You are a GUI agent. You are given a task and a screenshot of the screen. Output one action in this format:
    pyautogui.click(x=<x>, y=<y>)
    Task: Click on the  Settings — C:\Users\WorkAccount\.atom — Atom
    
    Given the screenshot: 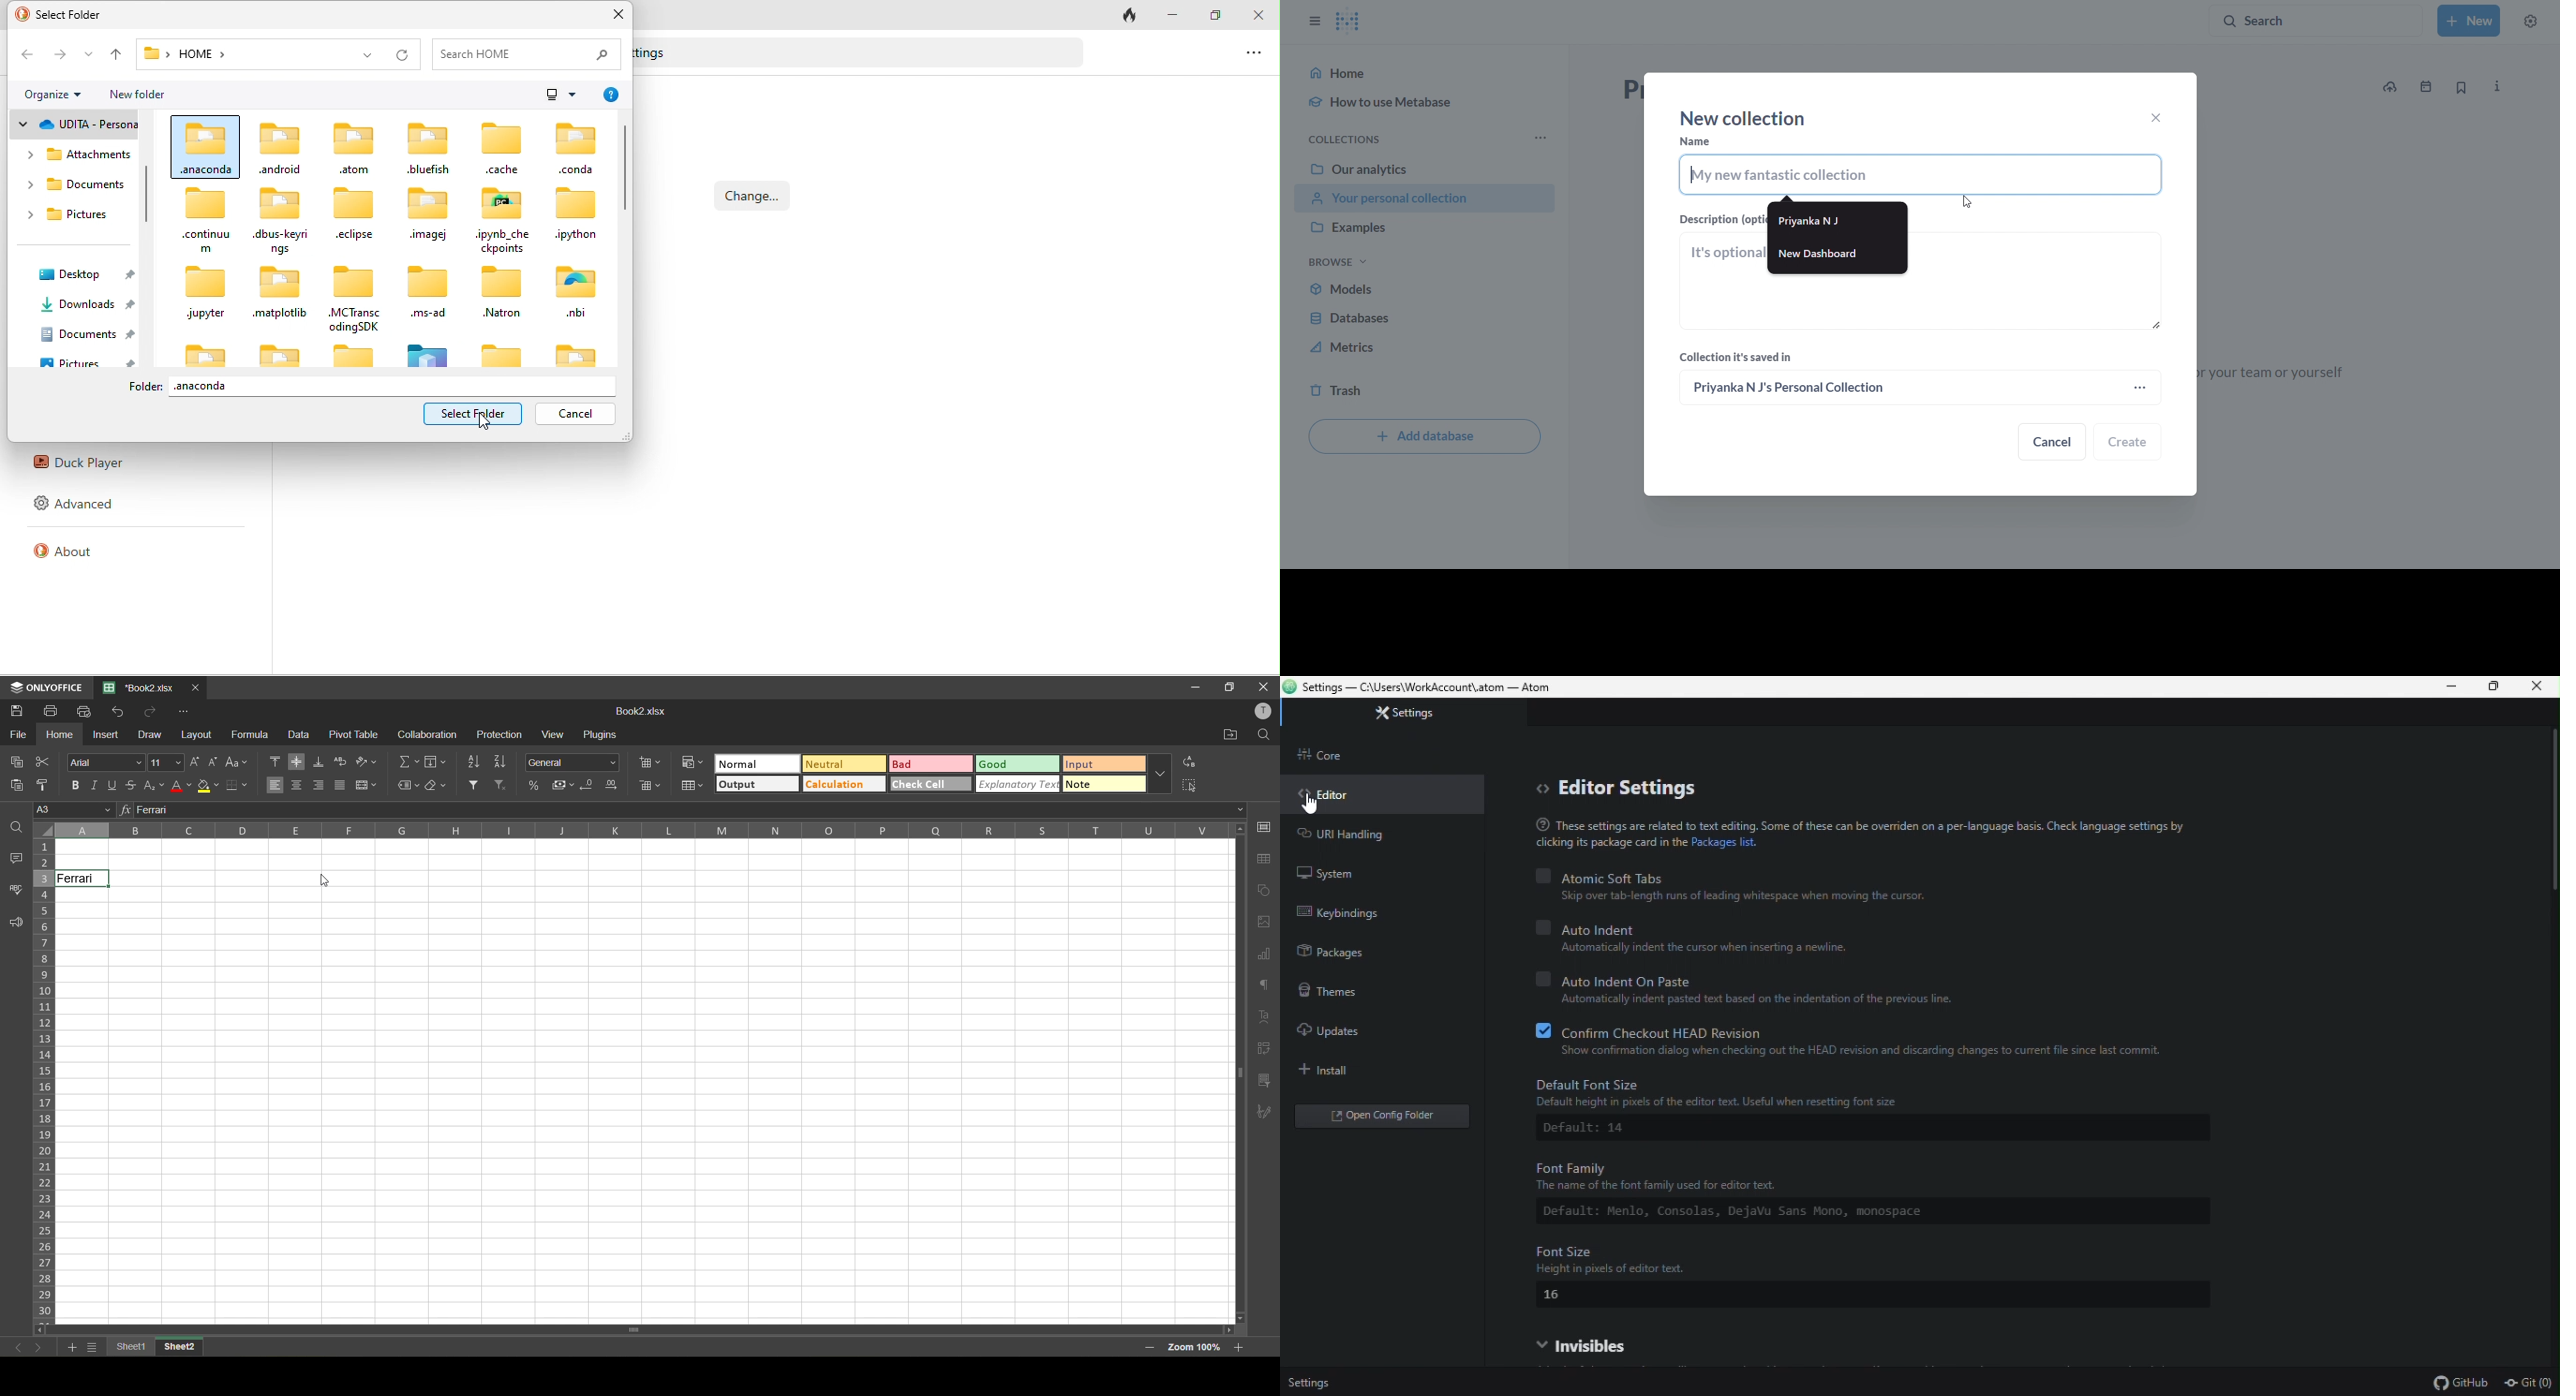 What is the action you would take?
    pyautogui.click(x=1431, y=689)
    